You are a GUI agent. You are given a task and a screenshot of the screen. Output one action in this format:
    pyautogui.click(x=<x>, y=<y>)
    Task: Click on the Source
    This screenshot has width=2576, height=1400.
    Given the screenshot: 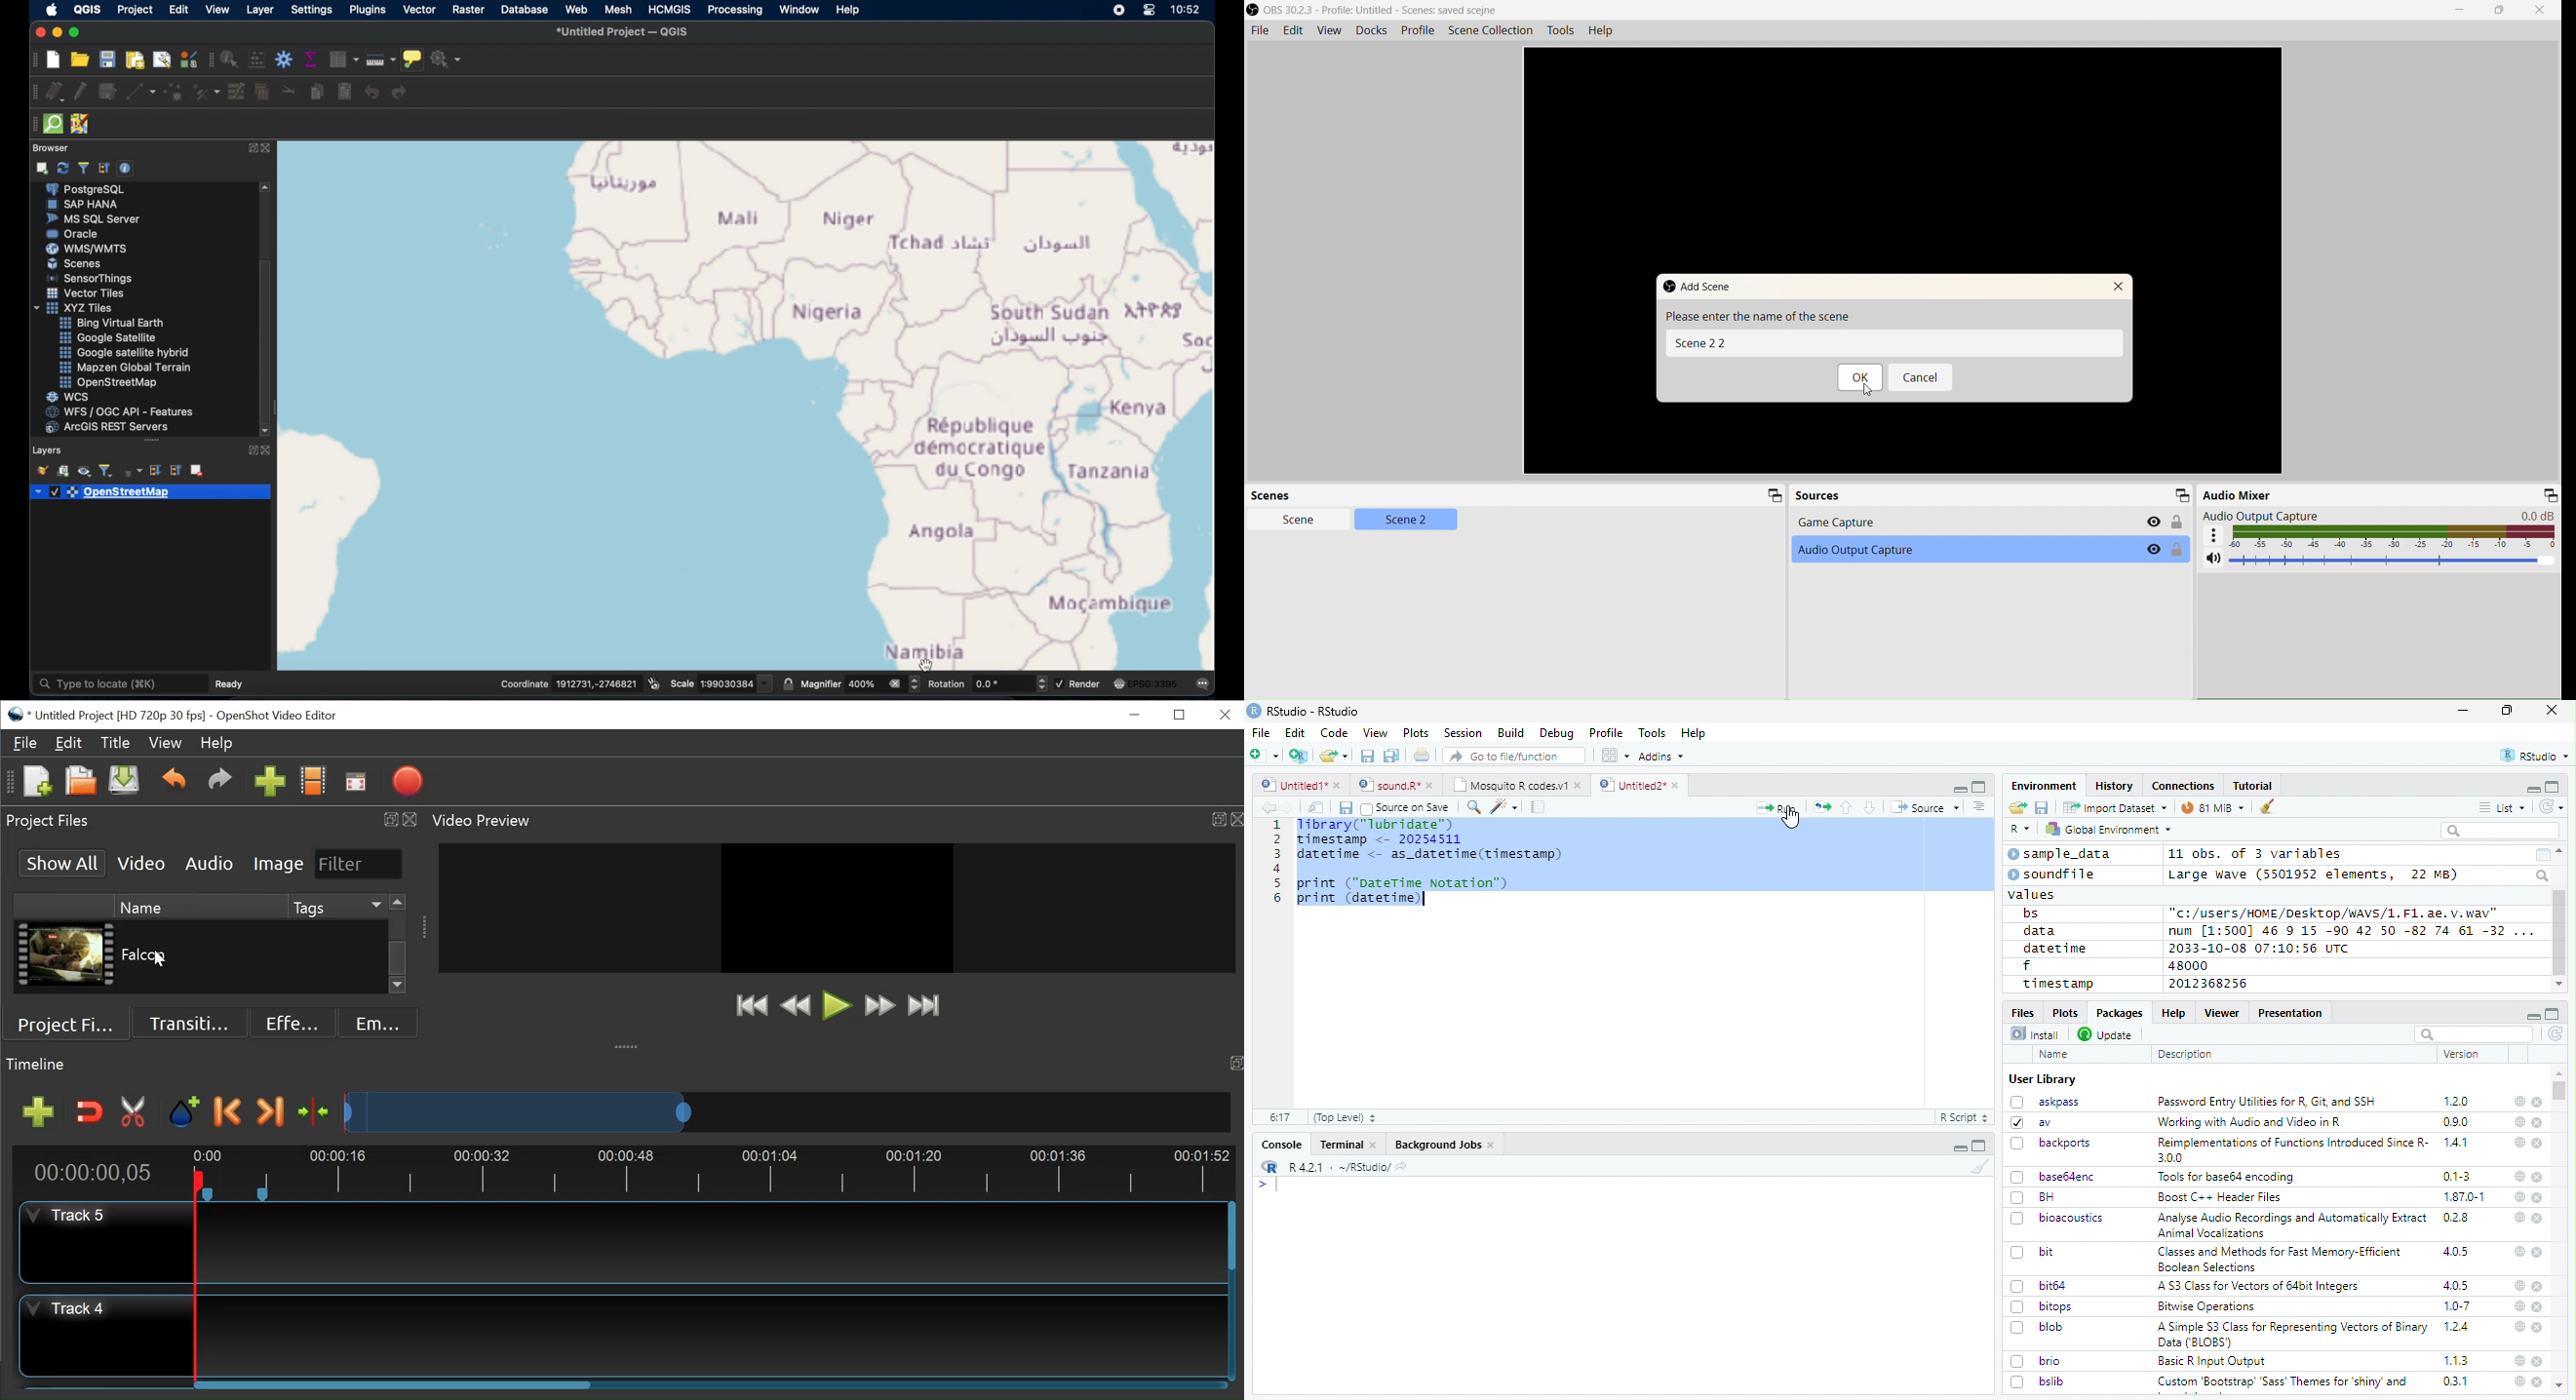 What is the action you would take?
    pyautogui.click(x=1818, y=495)
    